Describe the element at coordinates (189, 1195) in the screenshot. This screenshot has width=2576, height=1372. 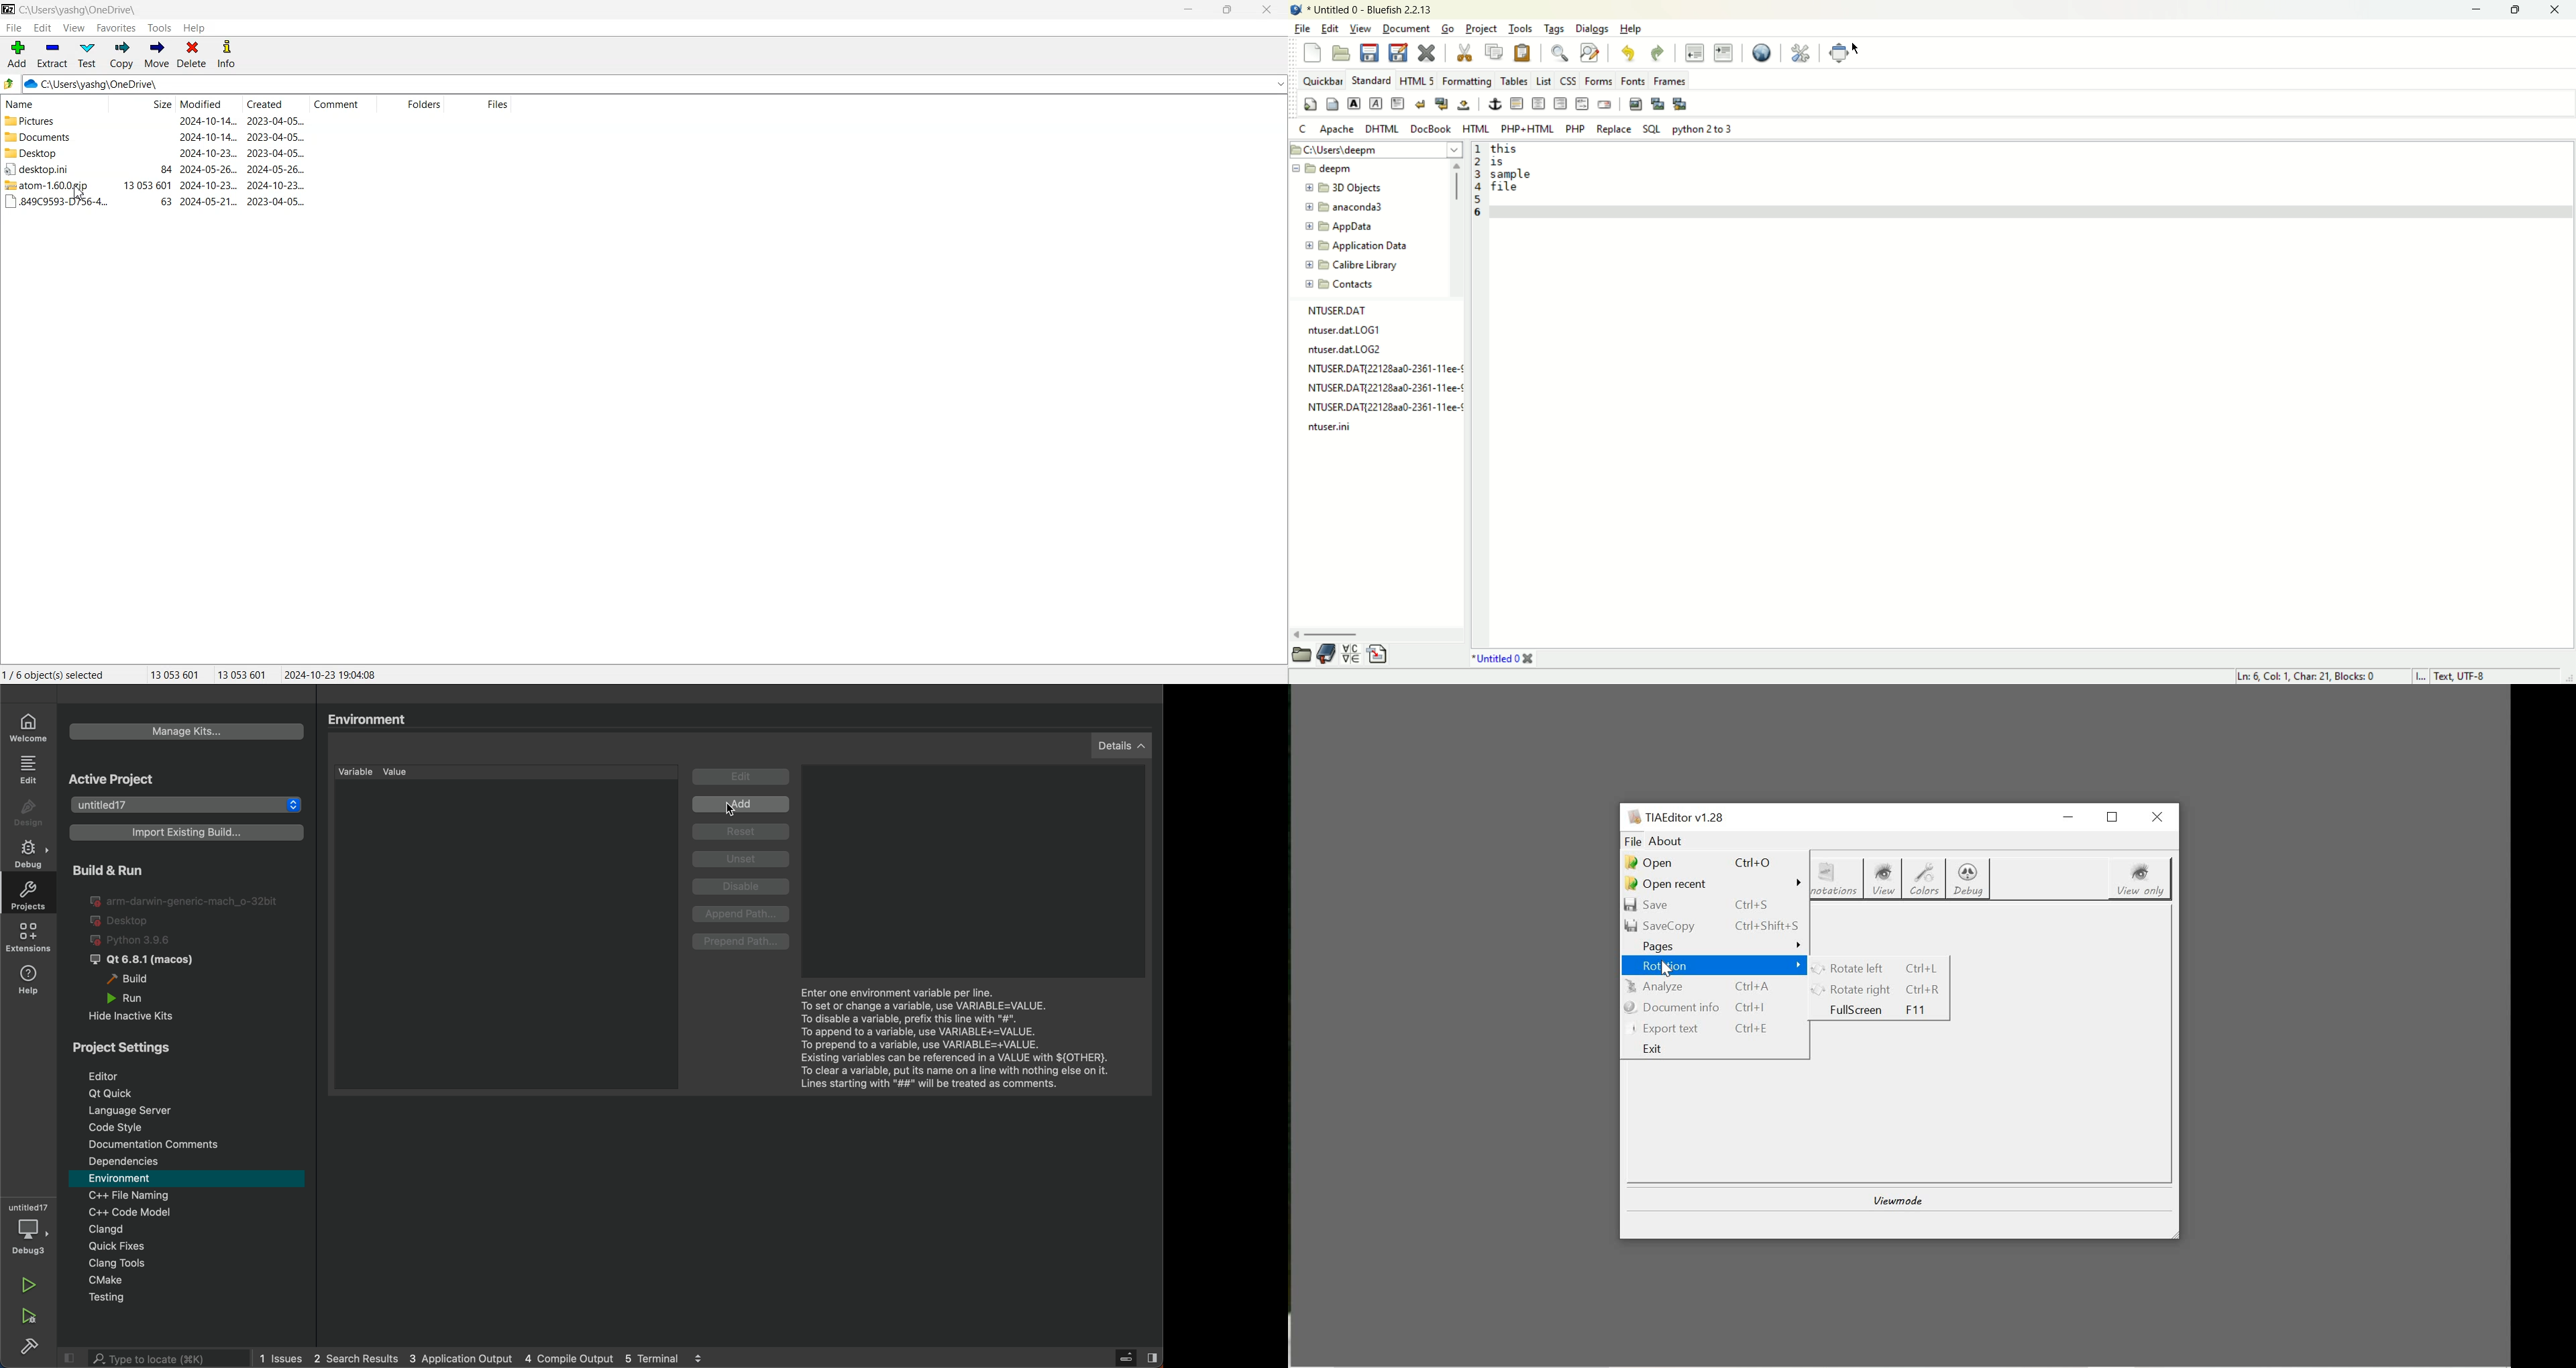
I see `file naming` at that location.